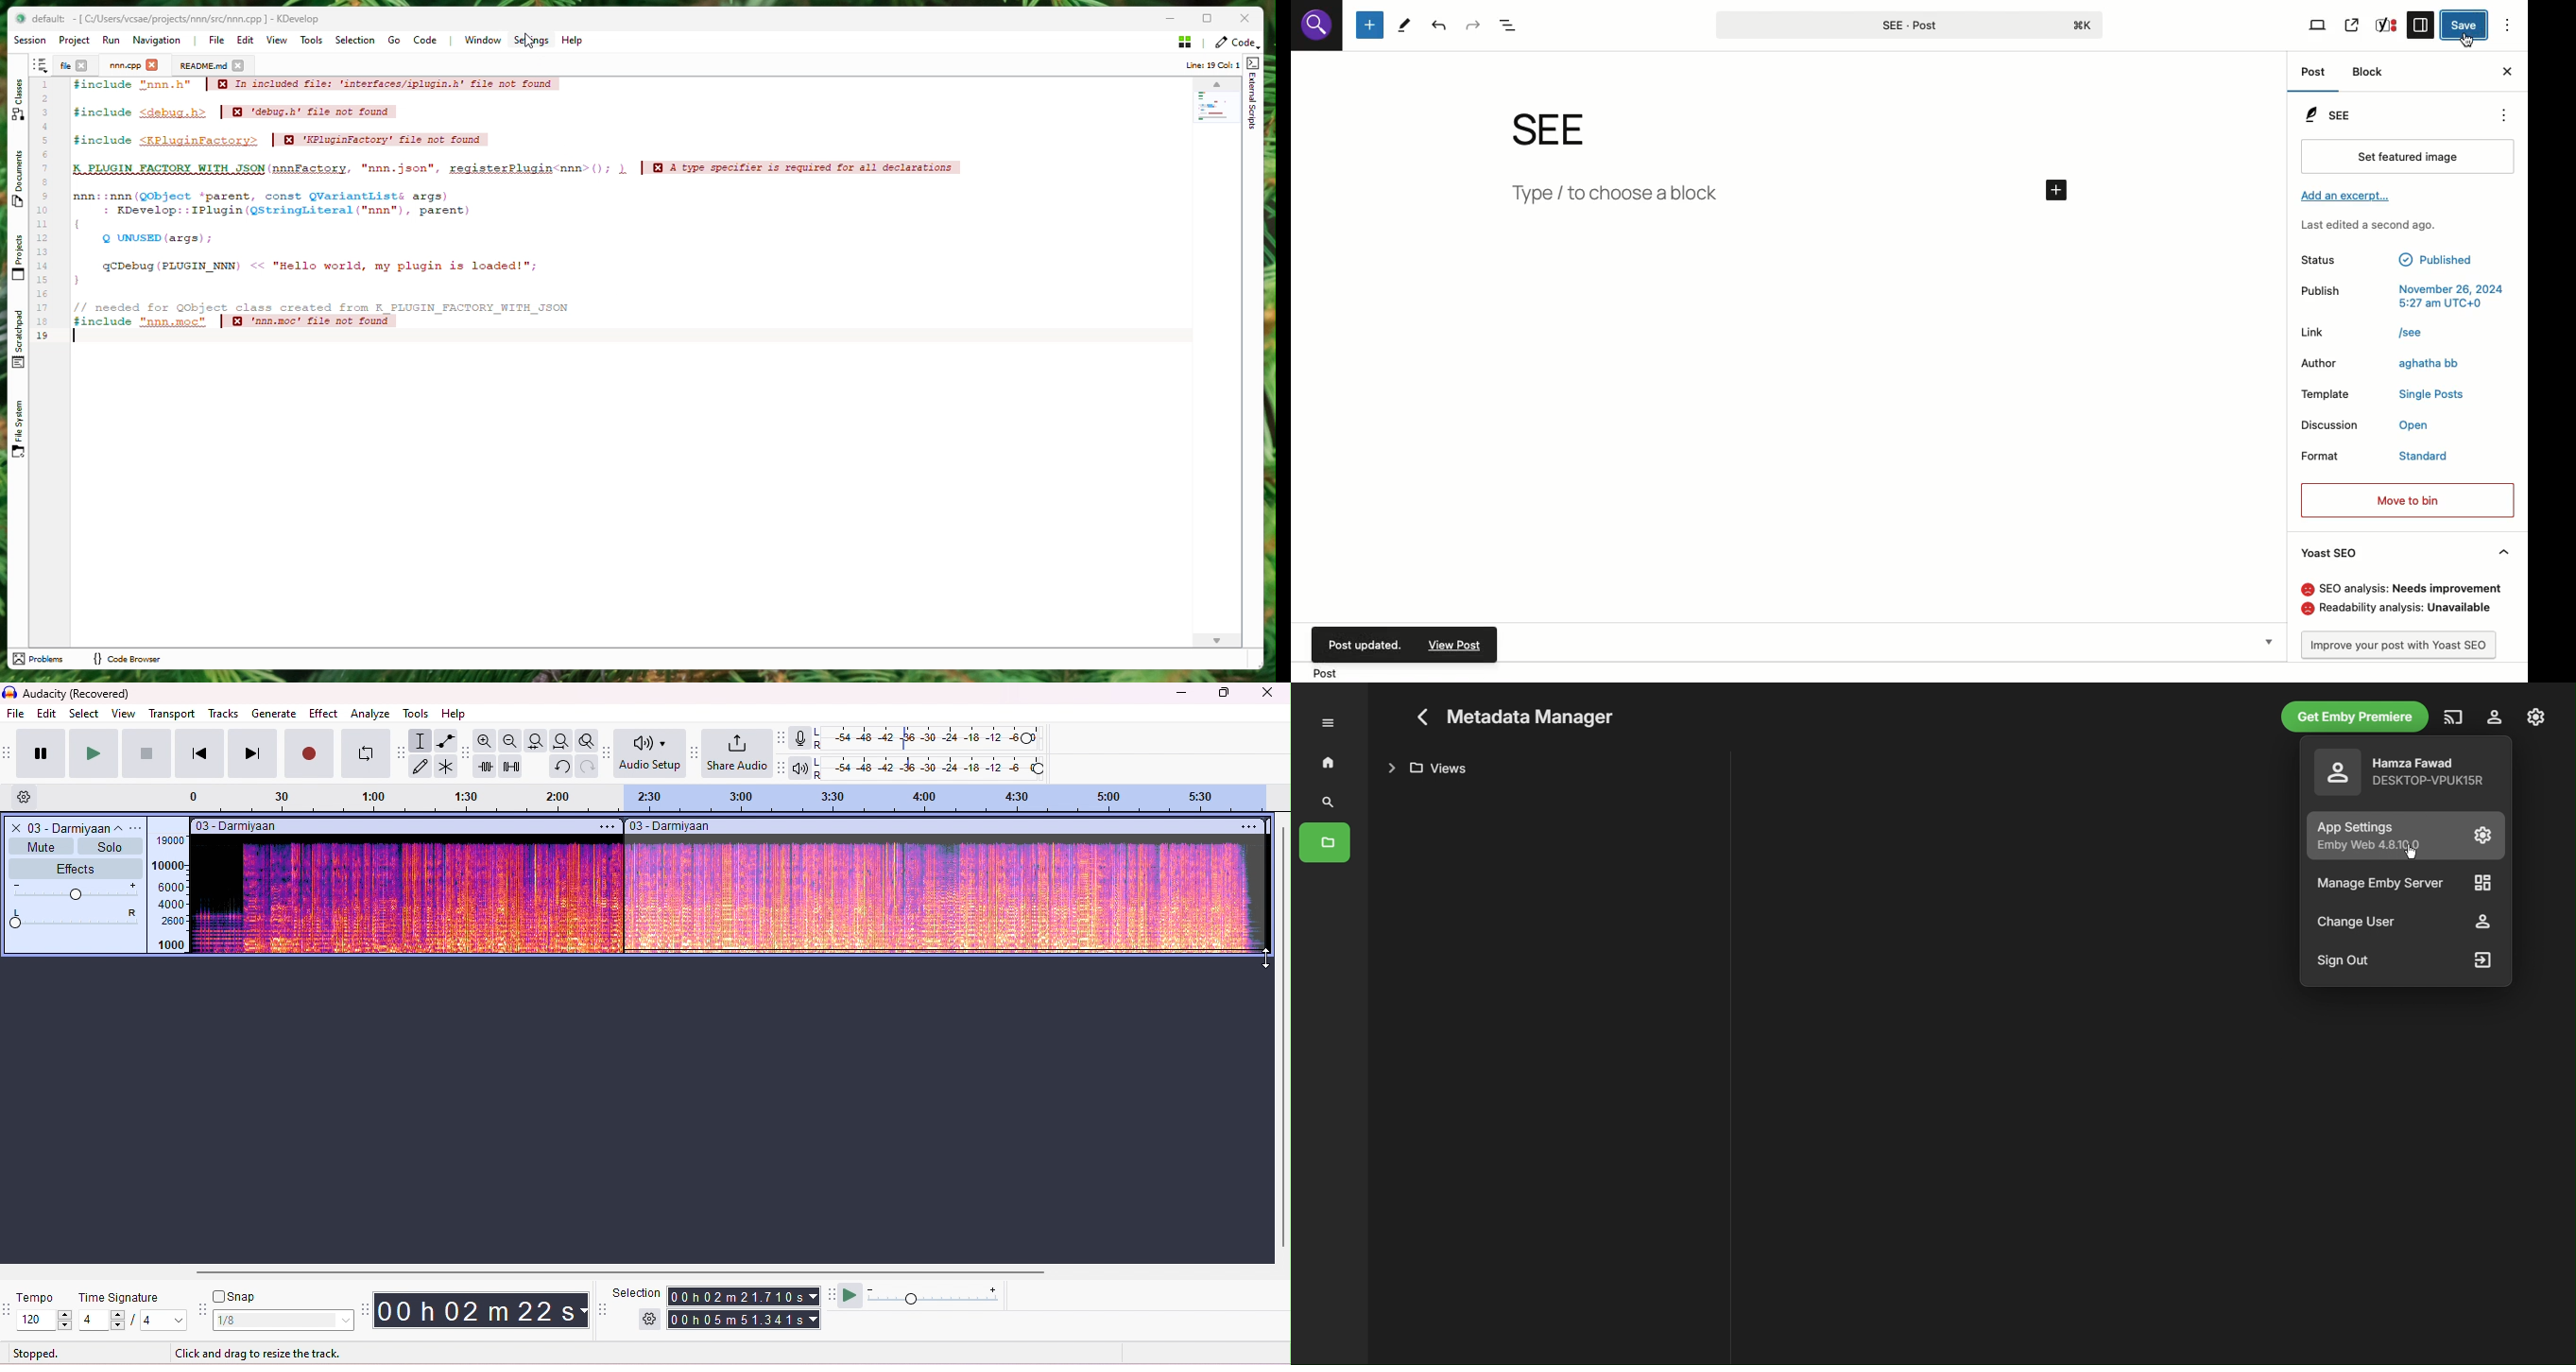  What do you see at coordinates (223, 714) in the screenshot?
I see `tracks` at bounding box center [223, 714].